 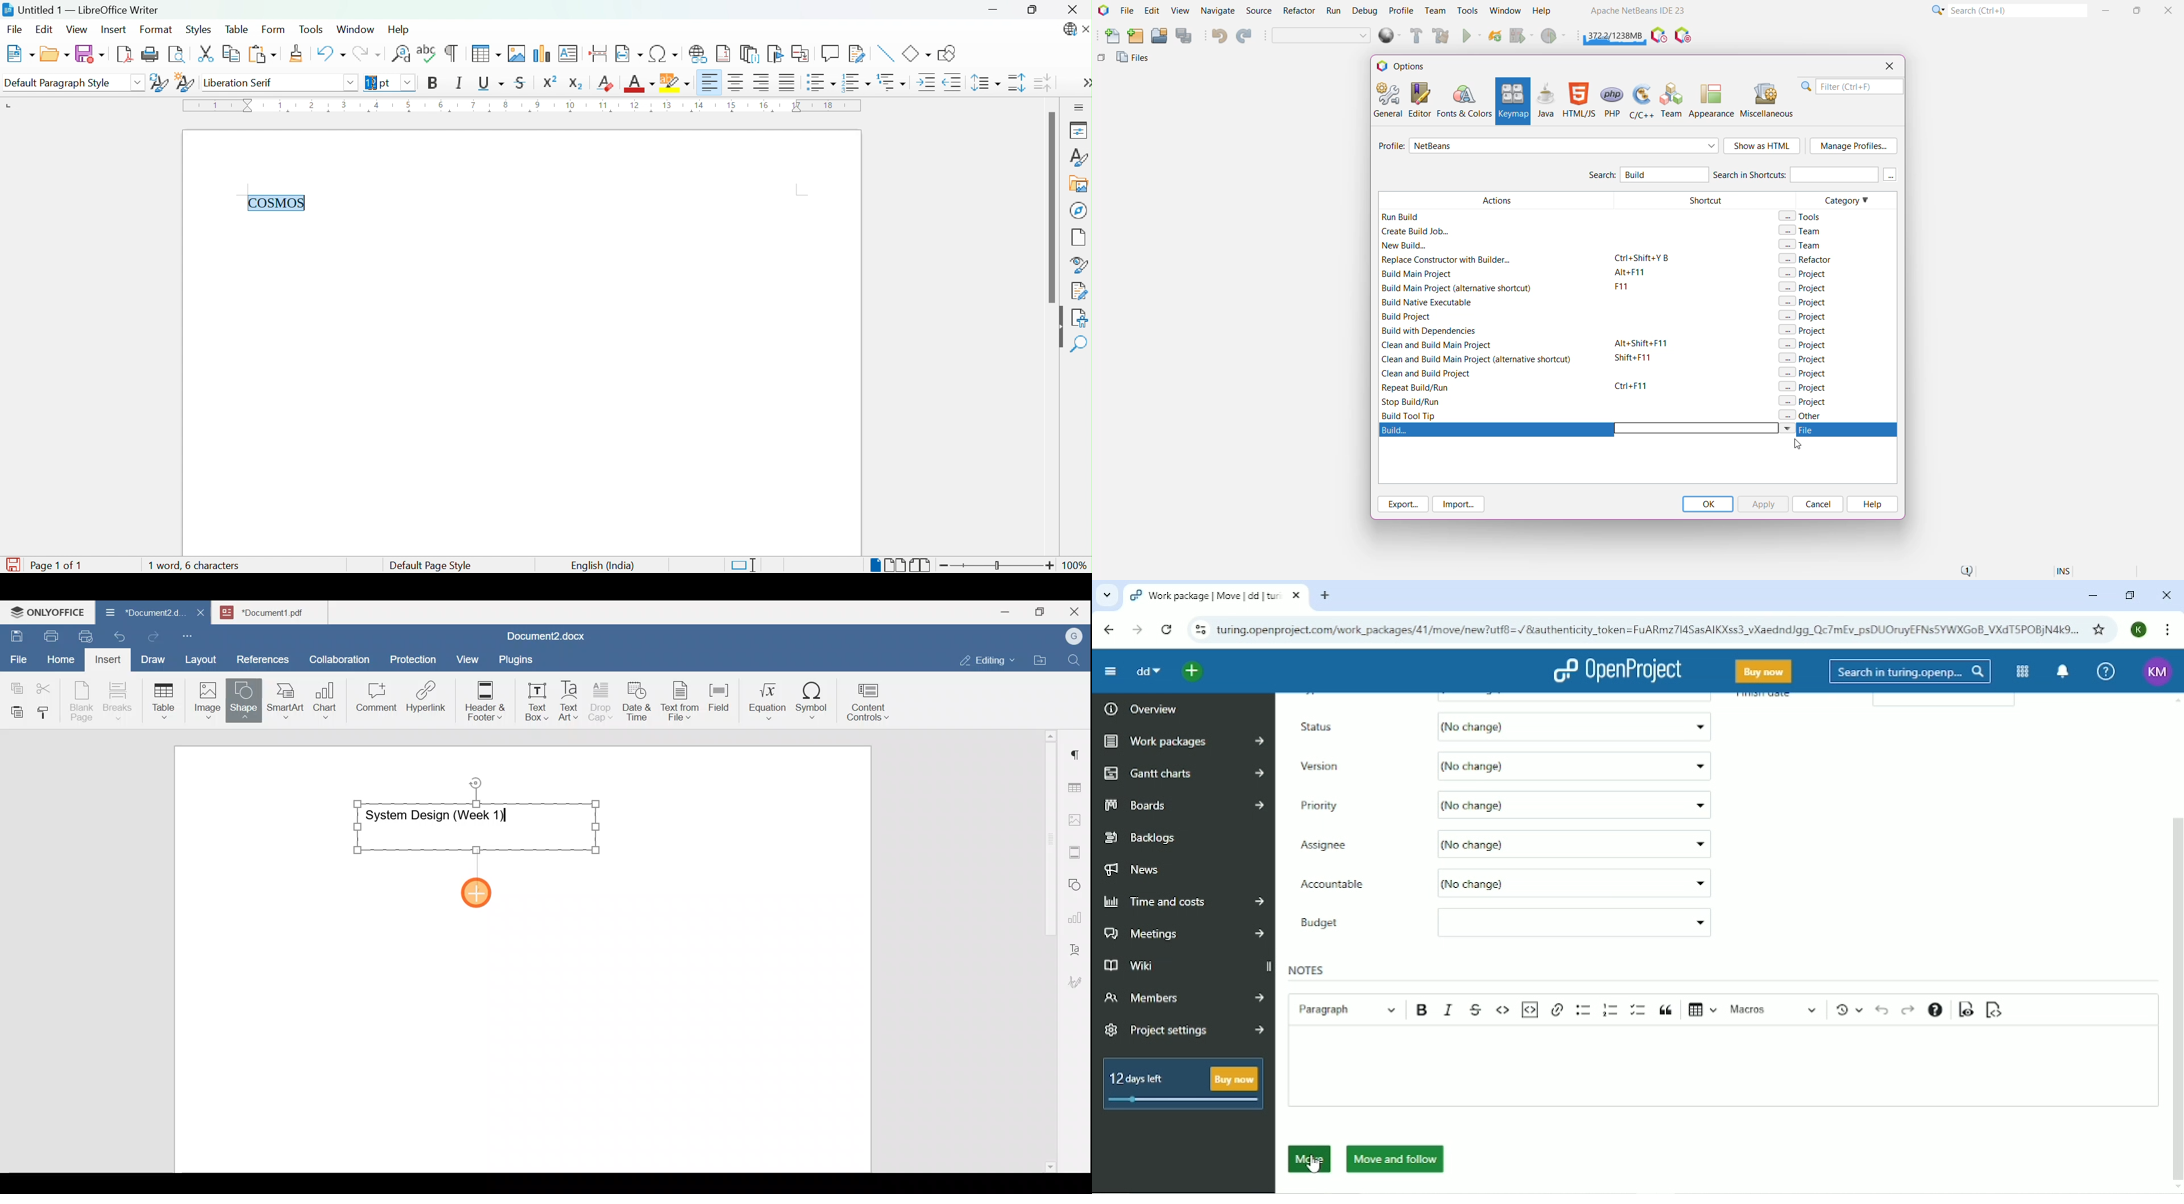 I want to click on Sidebar Settings, so click(x=1079, y=107).